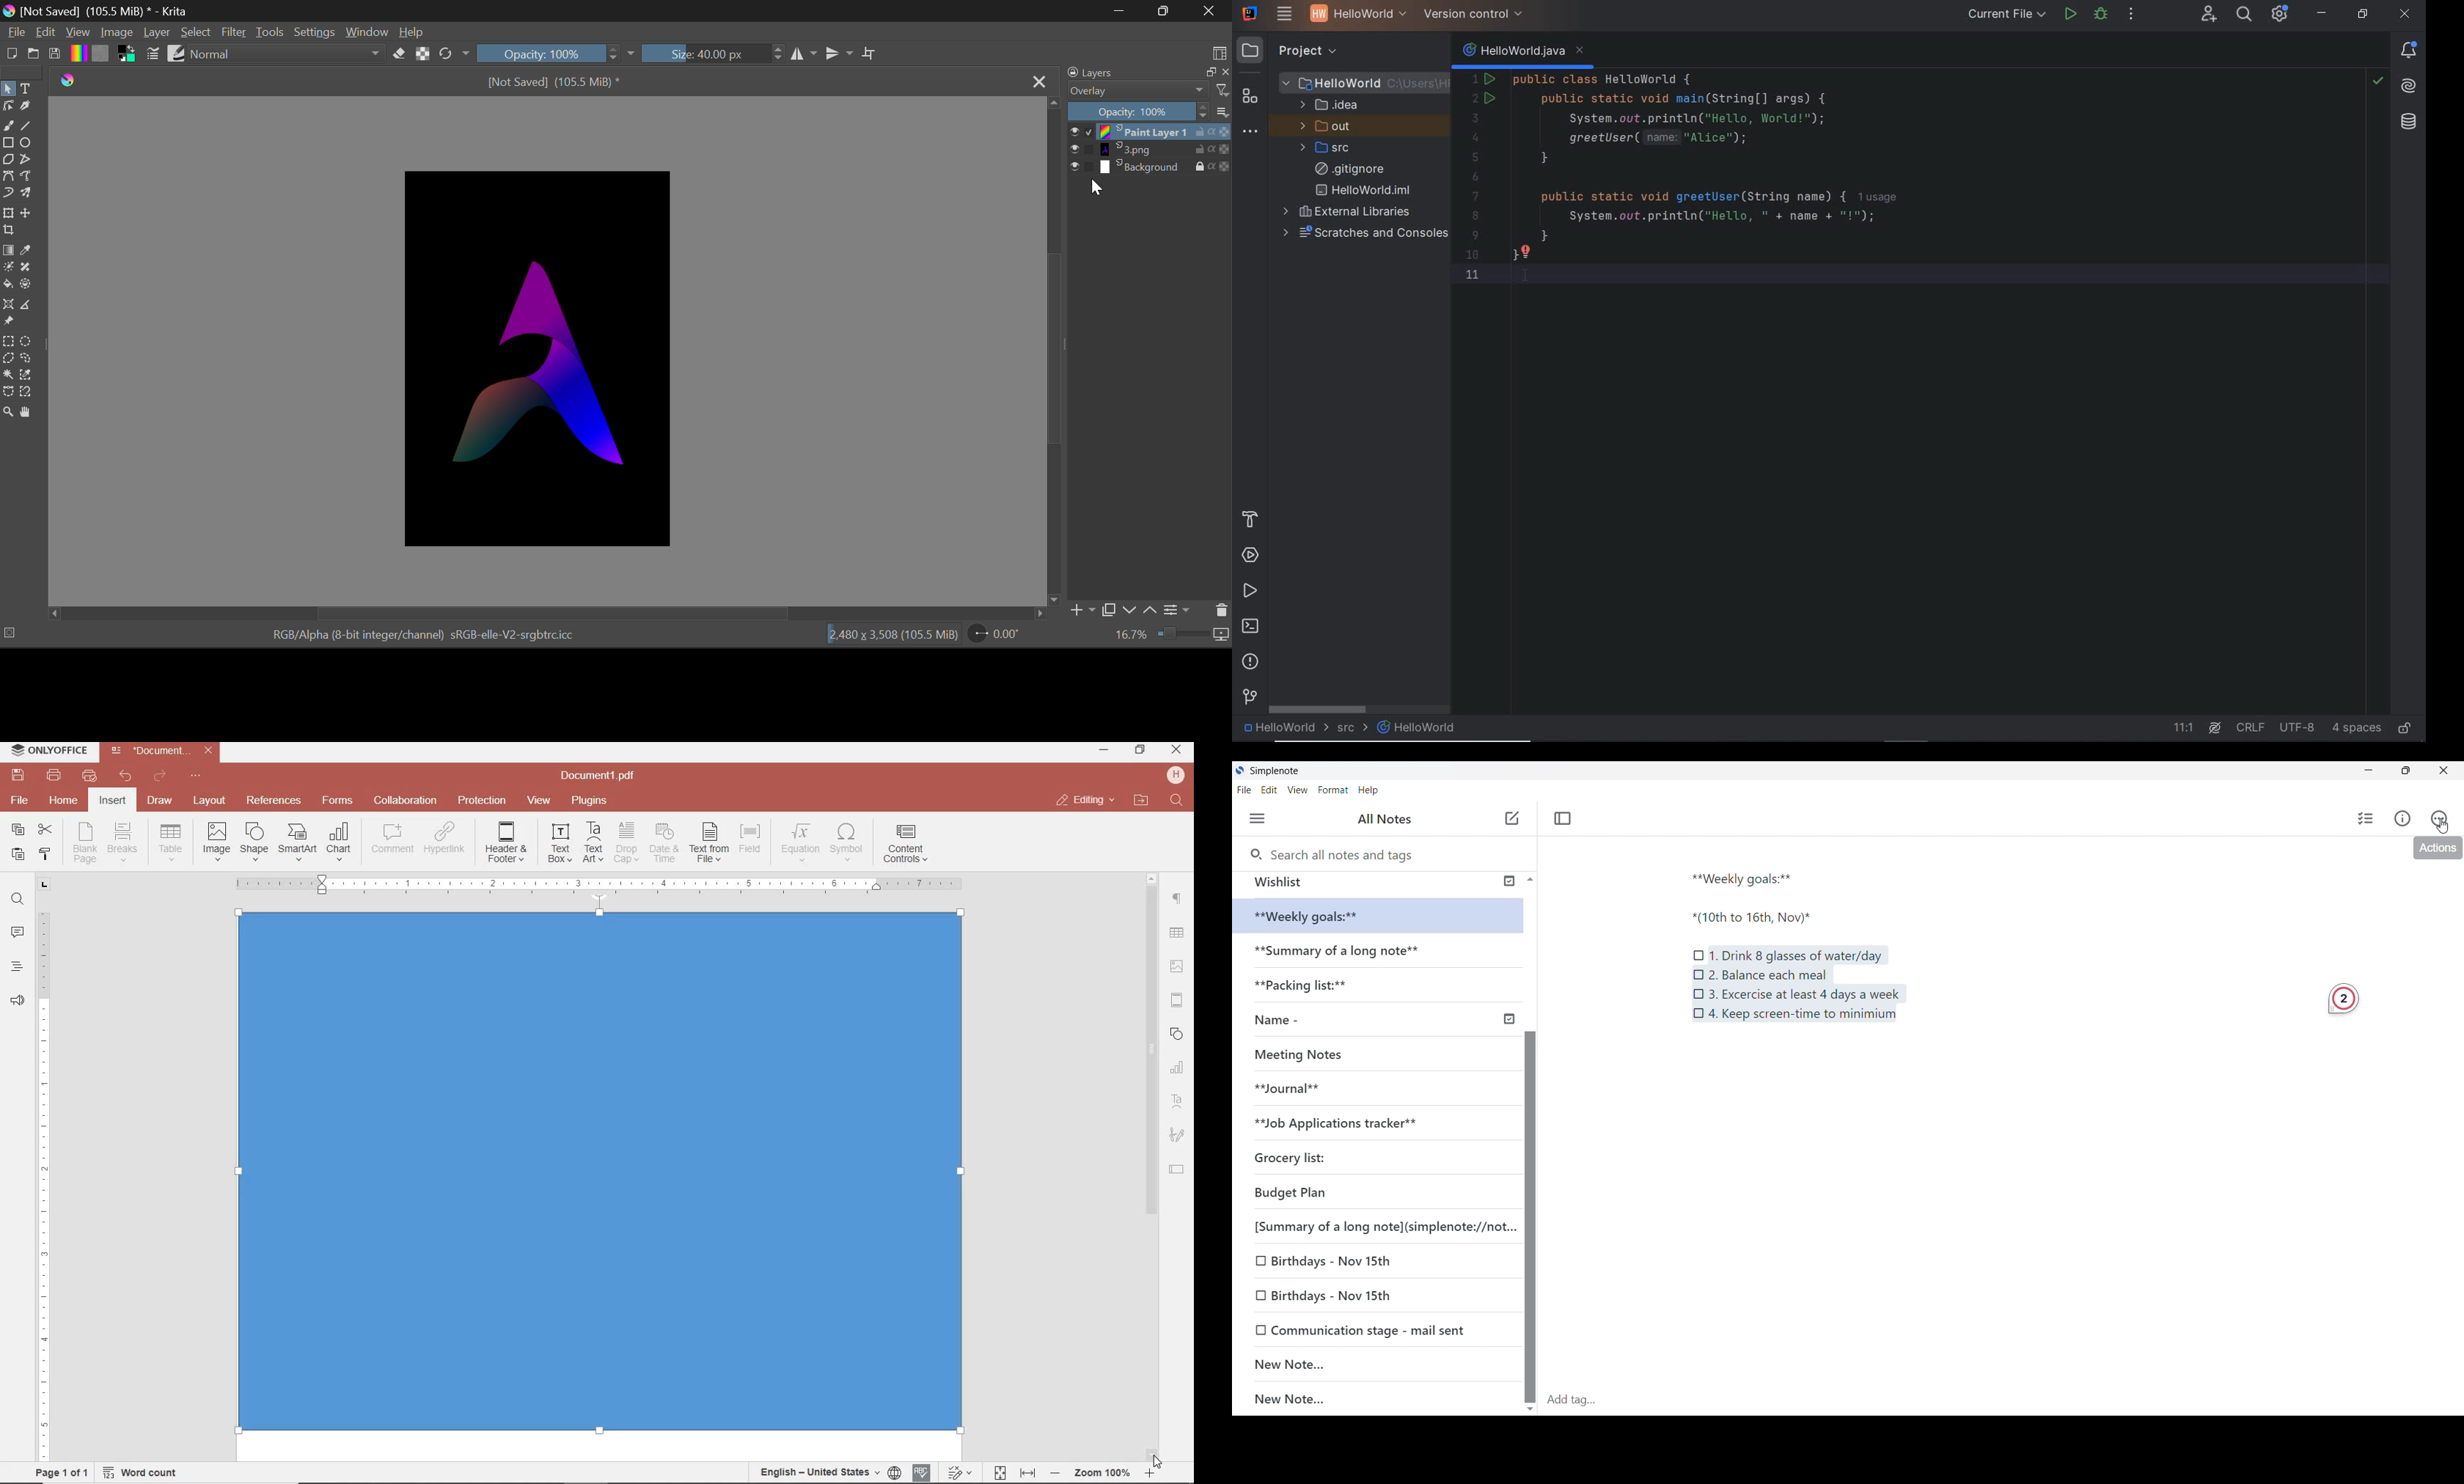 This screenshot has width=2464, height=1484. What do you see at coordinates (1224, 167) in the screenshot?
I see `Transparency ` at bounding box center [1224, 167].